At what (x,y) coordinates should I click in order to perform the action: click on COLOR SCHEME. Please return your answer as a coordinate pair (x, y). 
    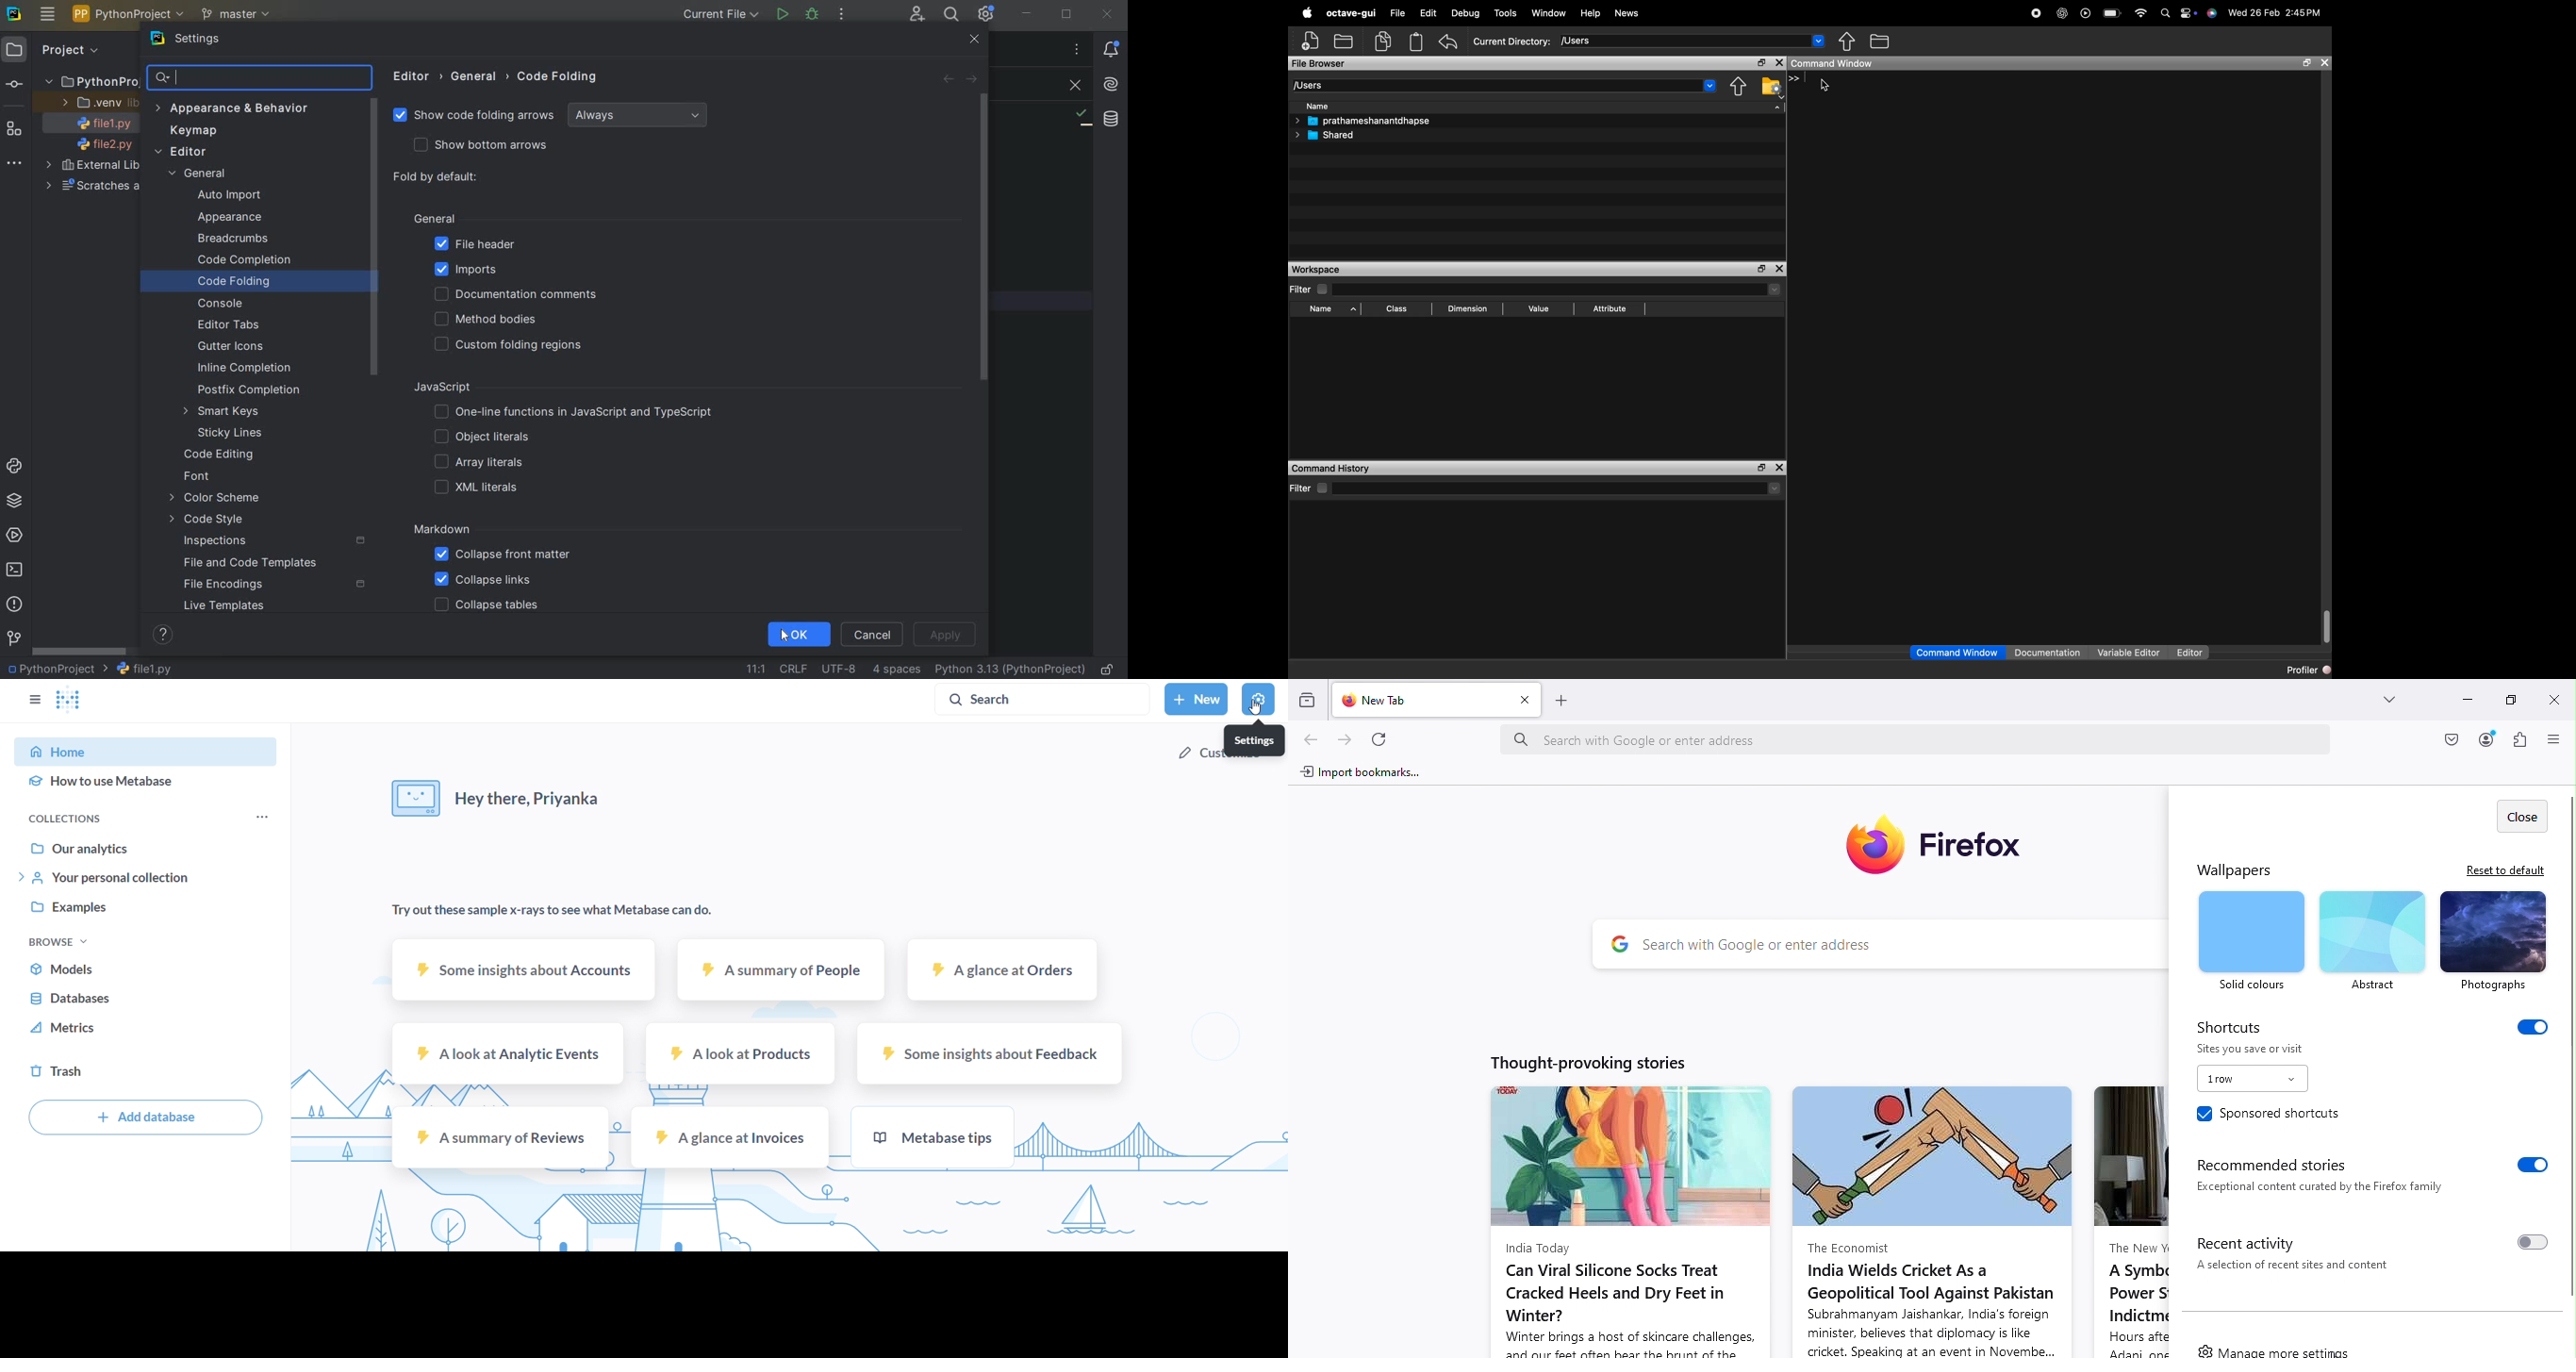
    Looking at the image, I should click on (216, 499).